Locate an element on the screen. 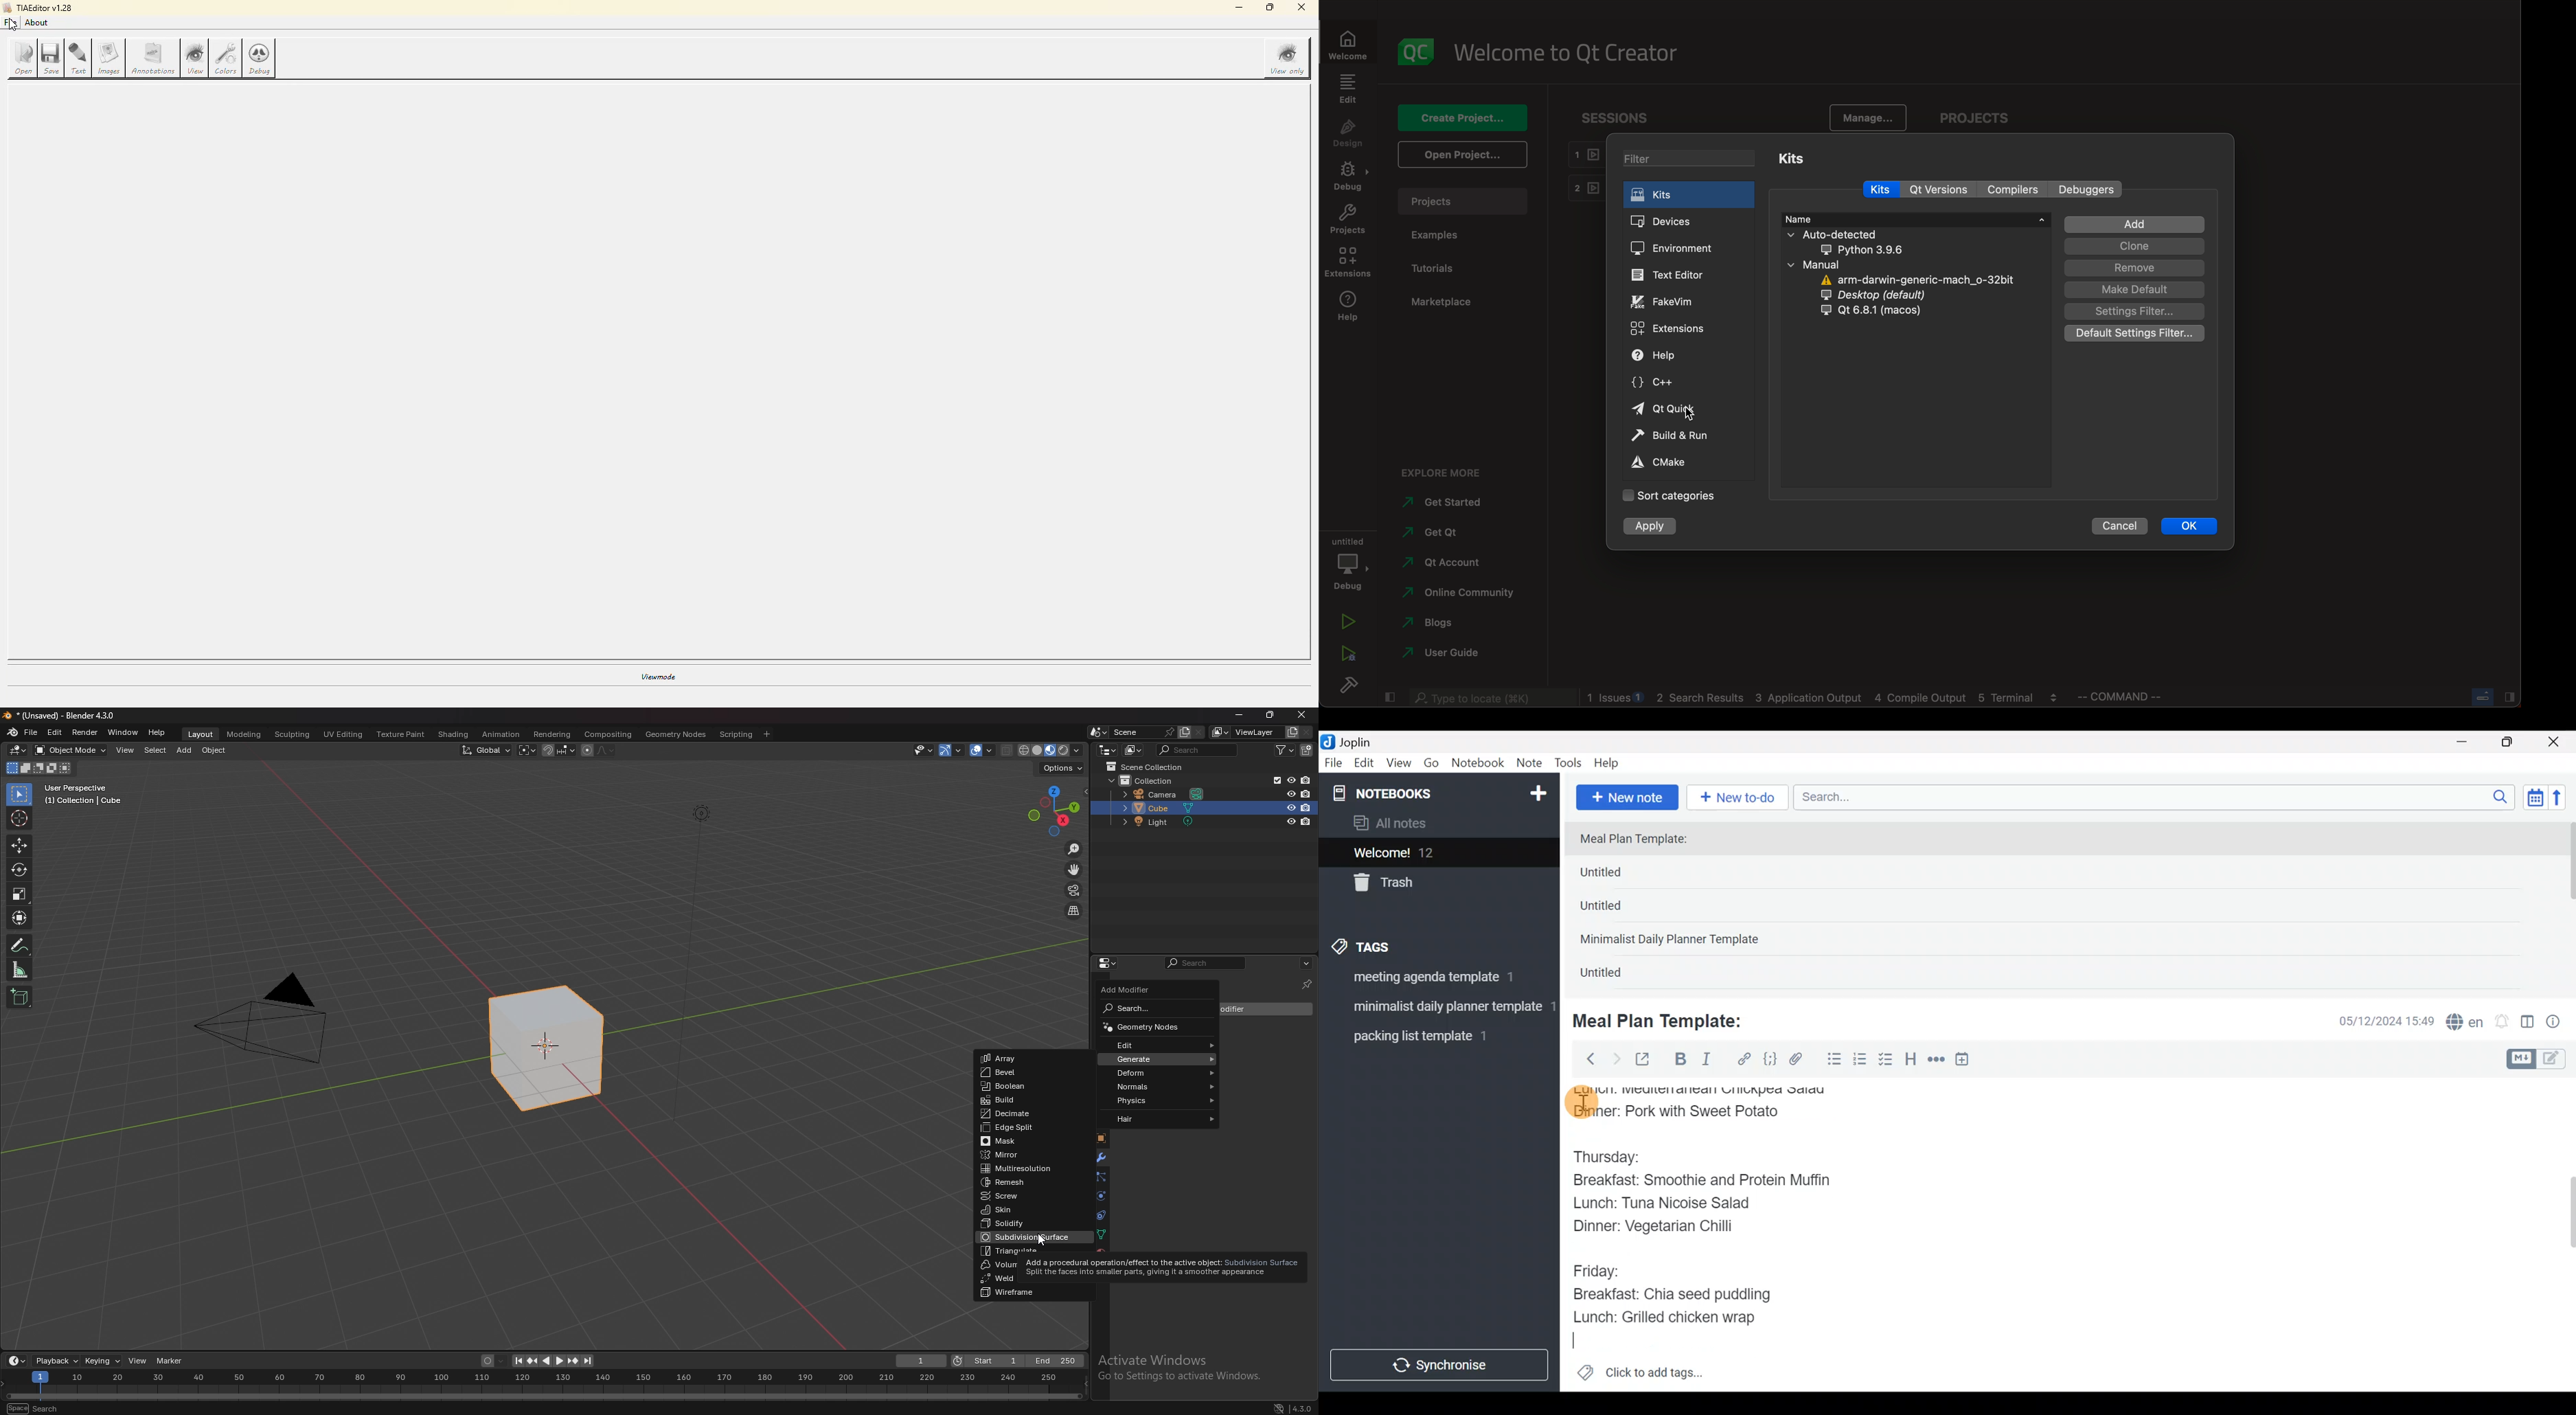  Lunch: Grilled chicken wrap is located at coordinates (1663, 1319).